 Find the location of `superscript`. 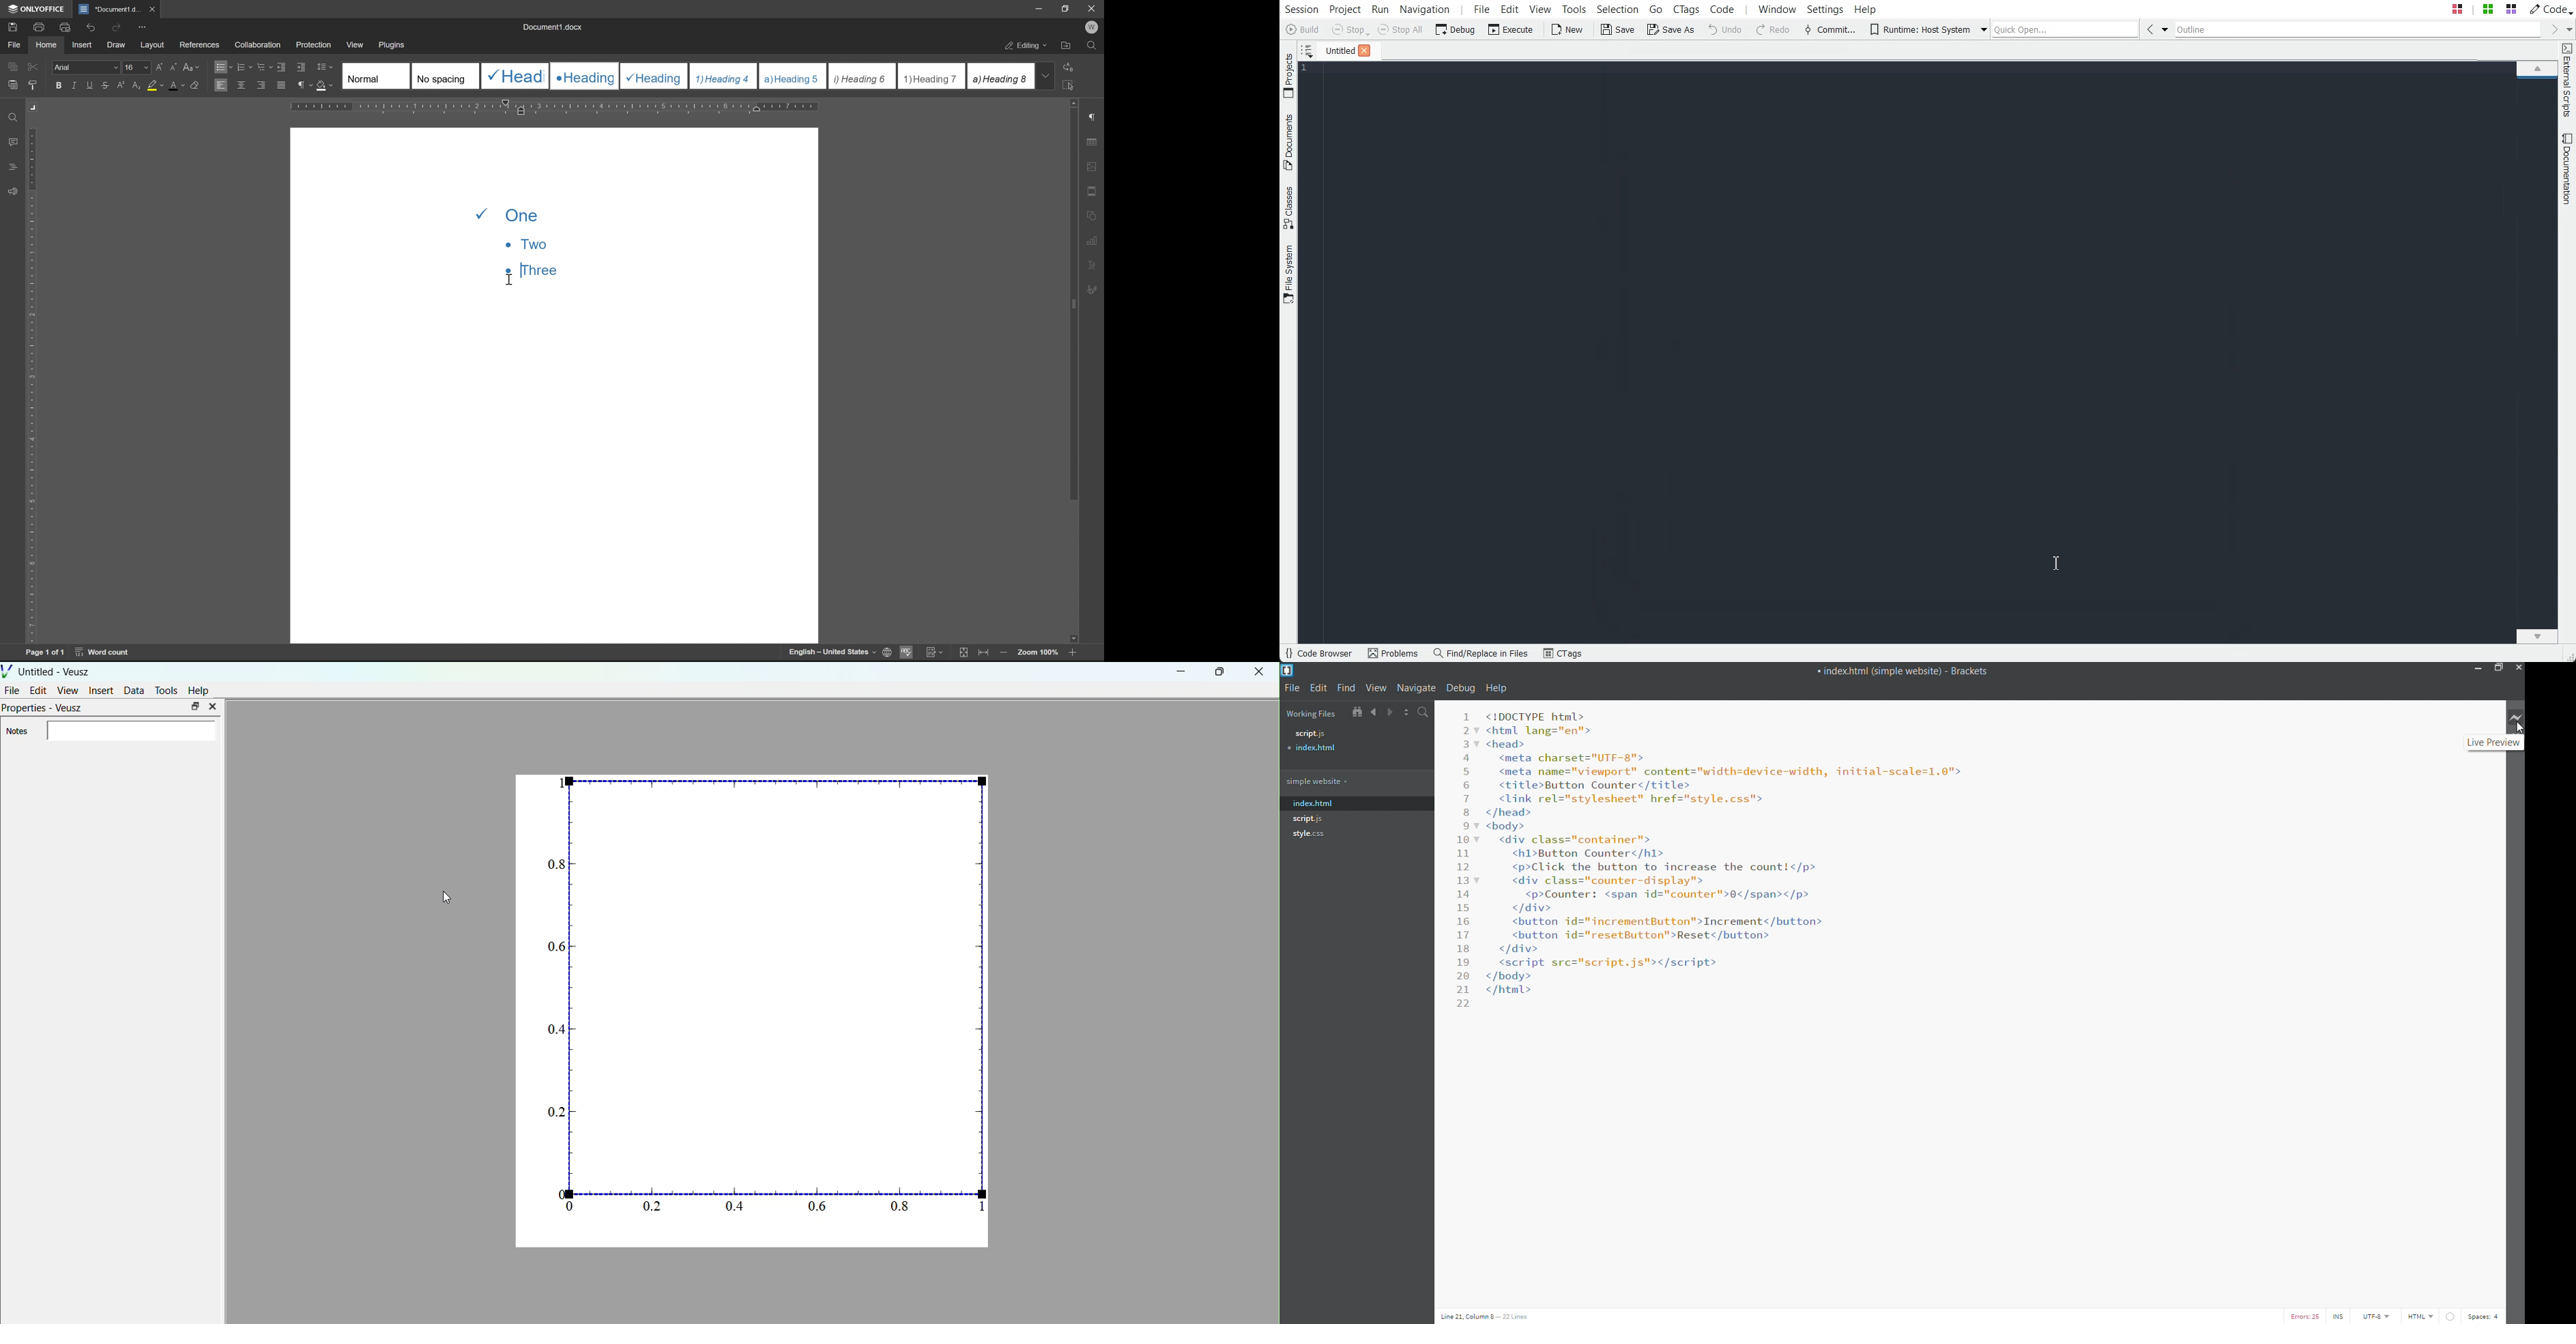

superscript is located at coordinates (122, 85).